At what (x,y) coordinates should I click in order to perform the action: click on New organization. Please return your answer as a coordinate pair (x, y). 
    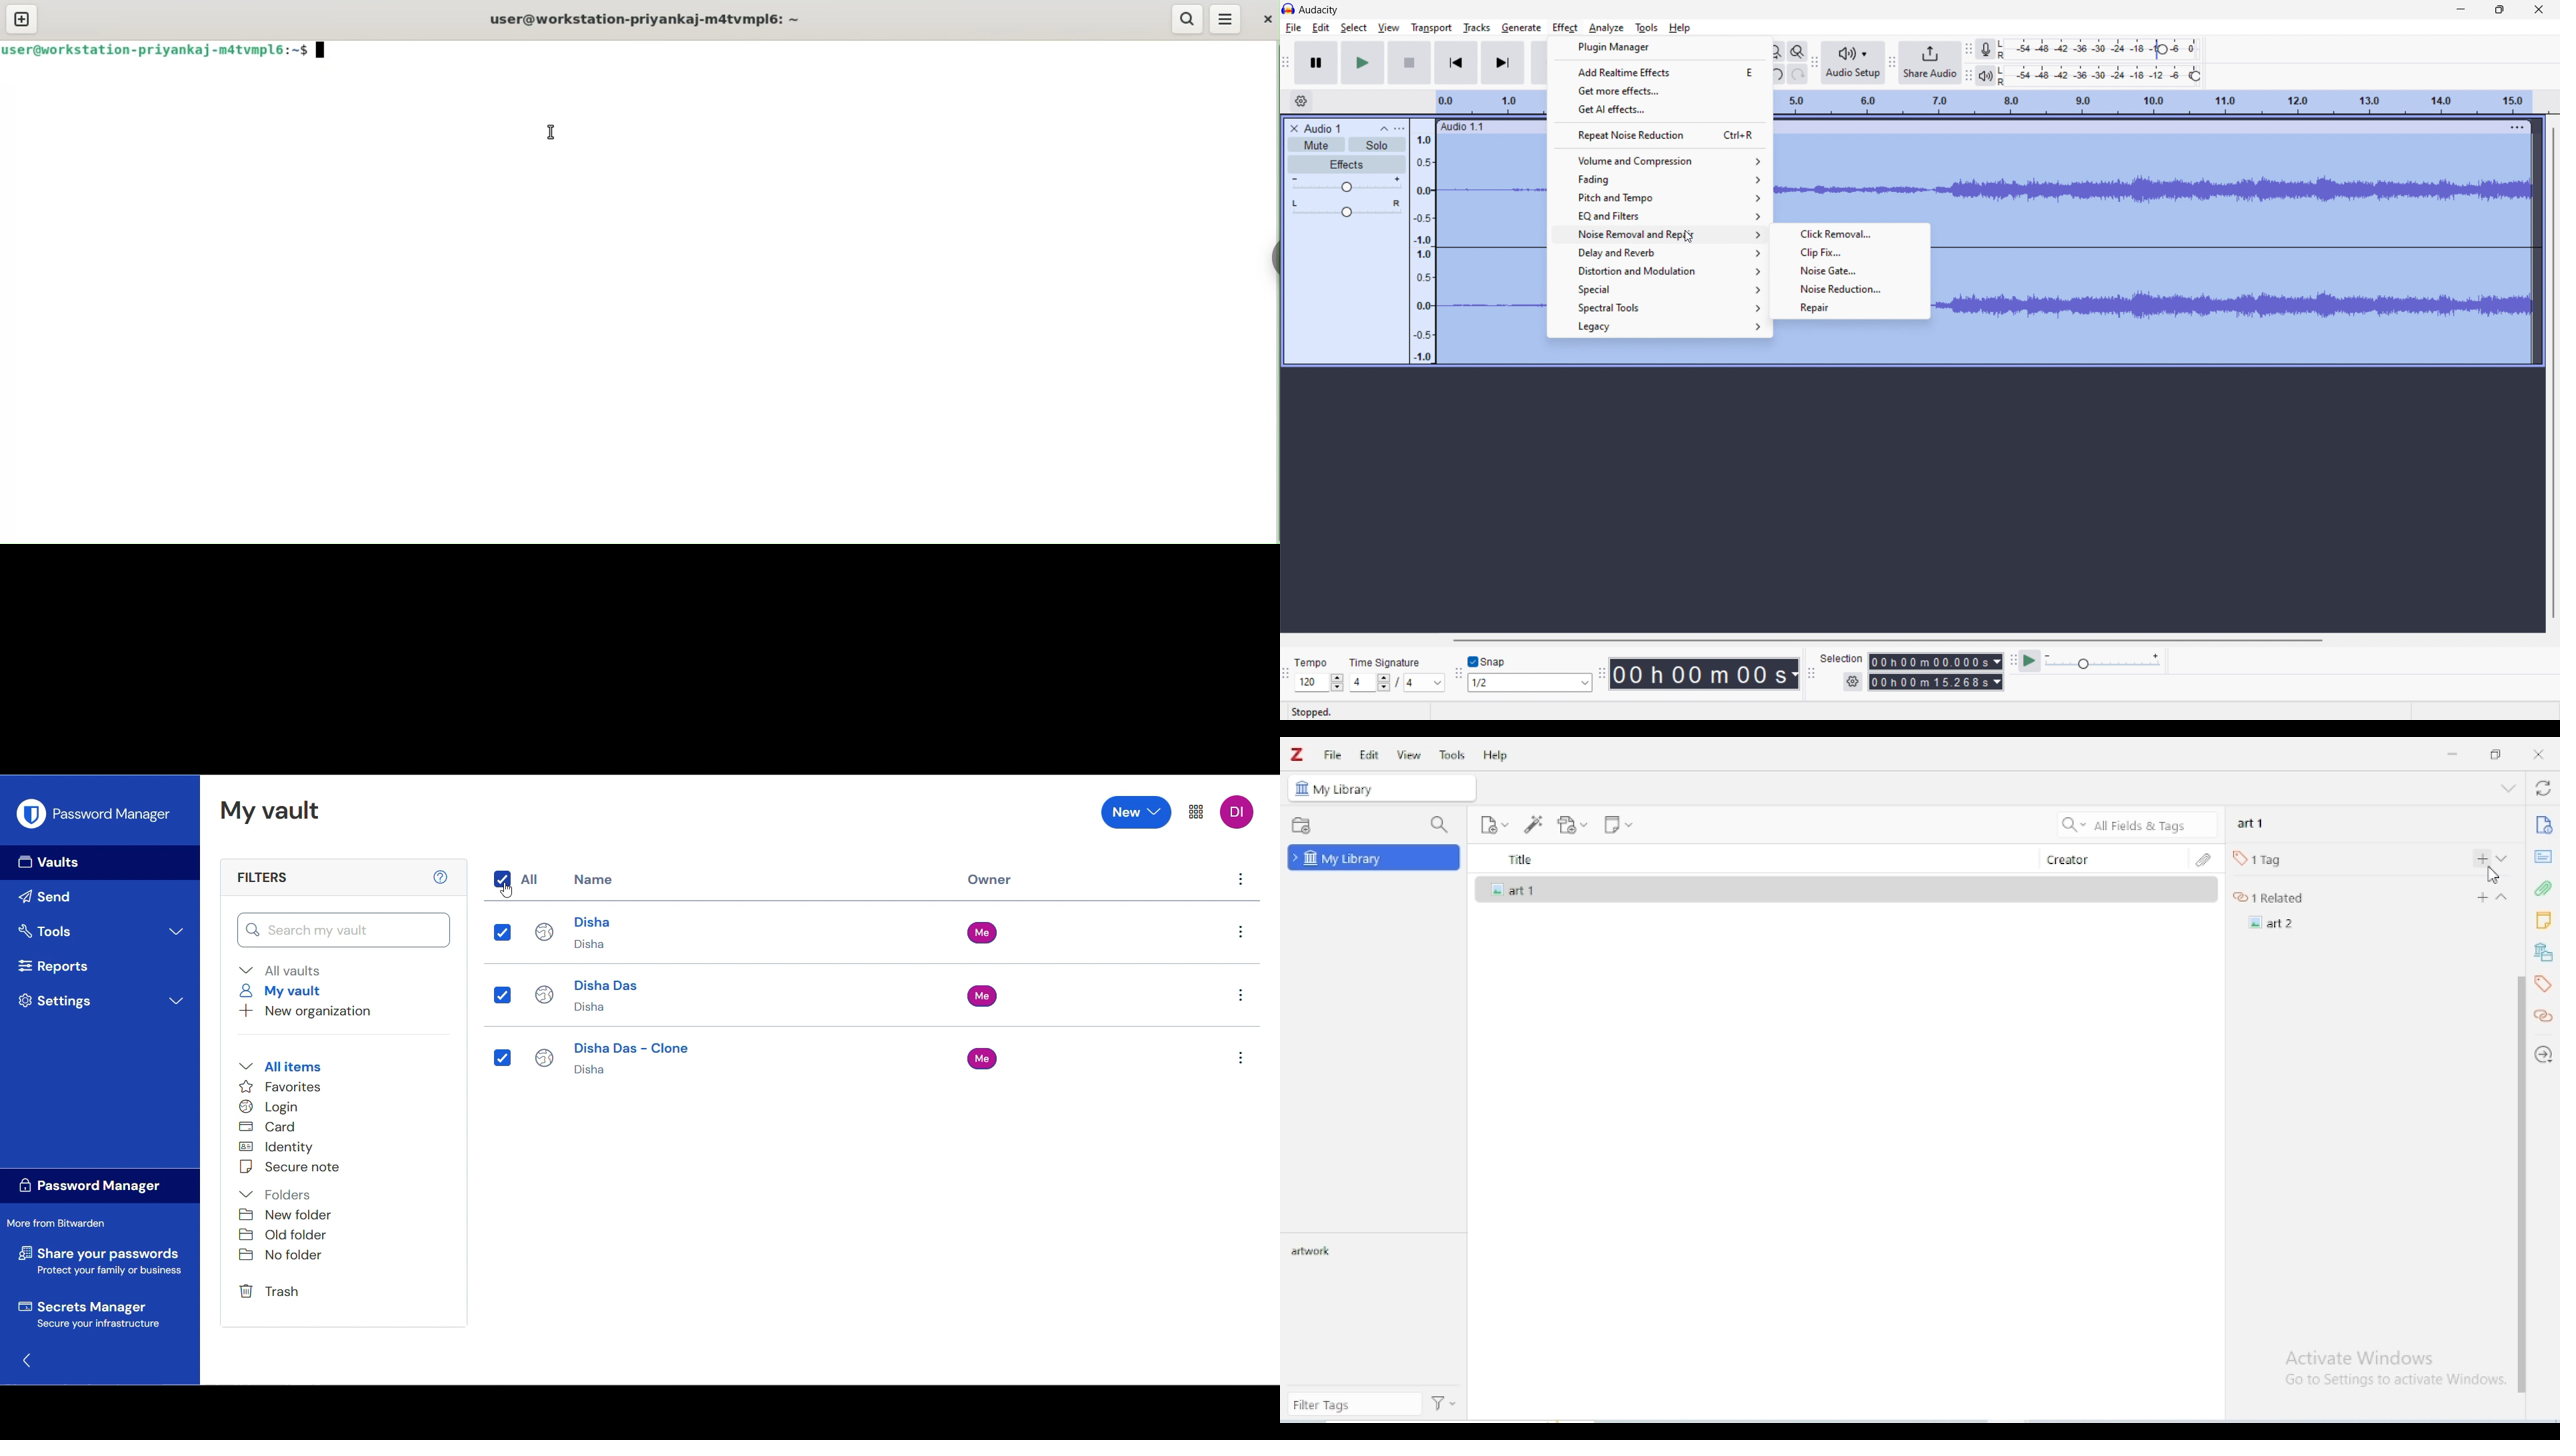
    Looking at the image, I should click on (305, 1011).